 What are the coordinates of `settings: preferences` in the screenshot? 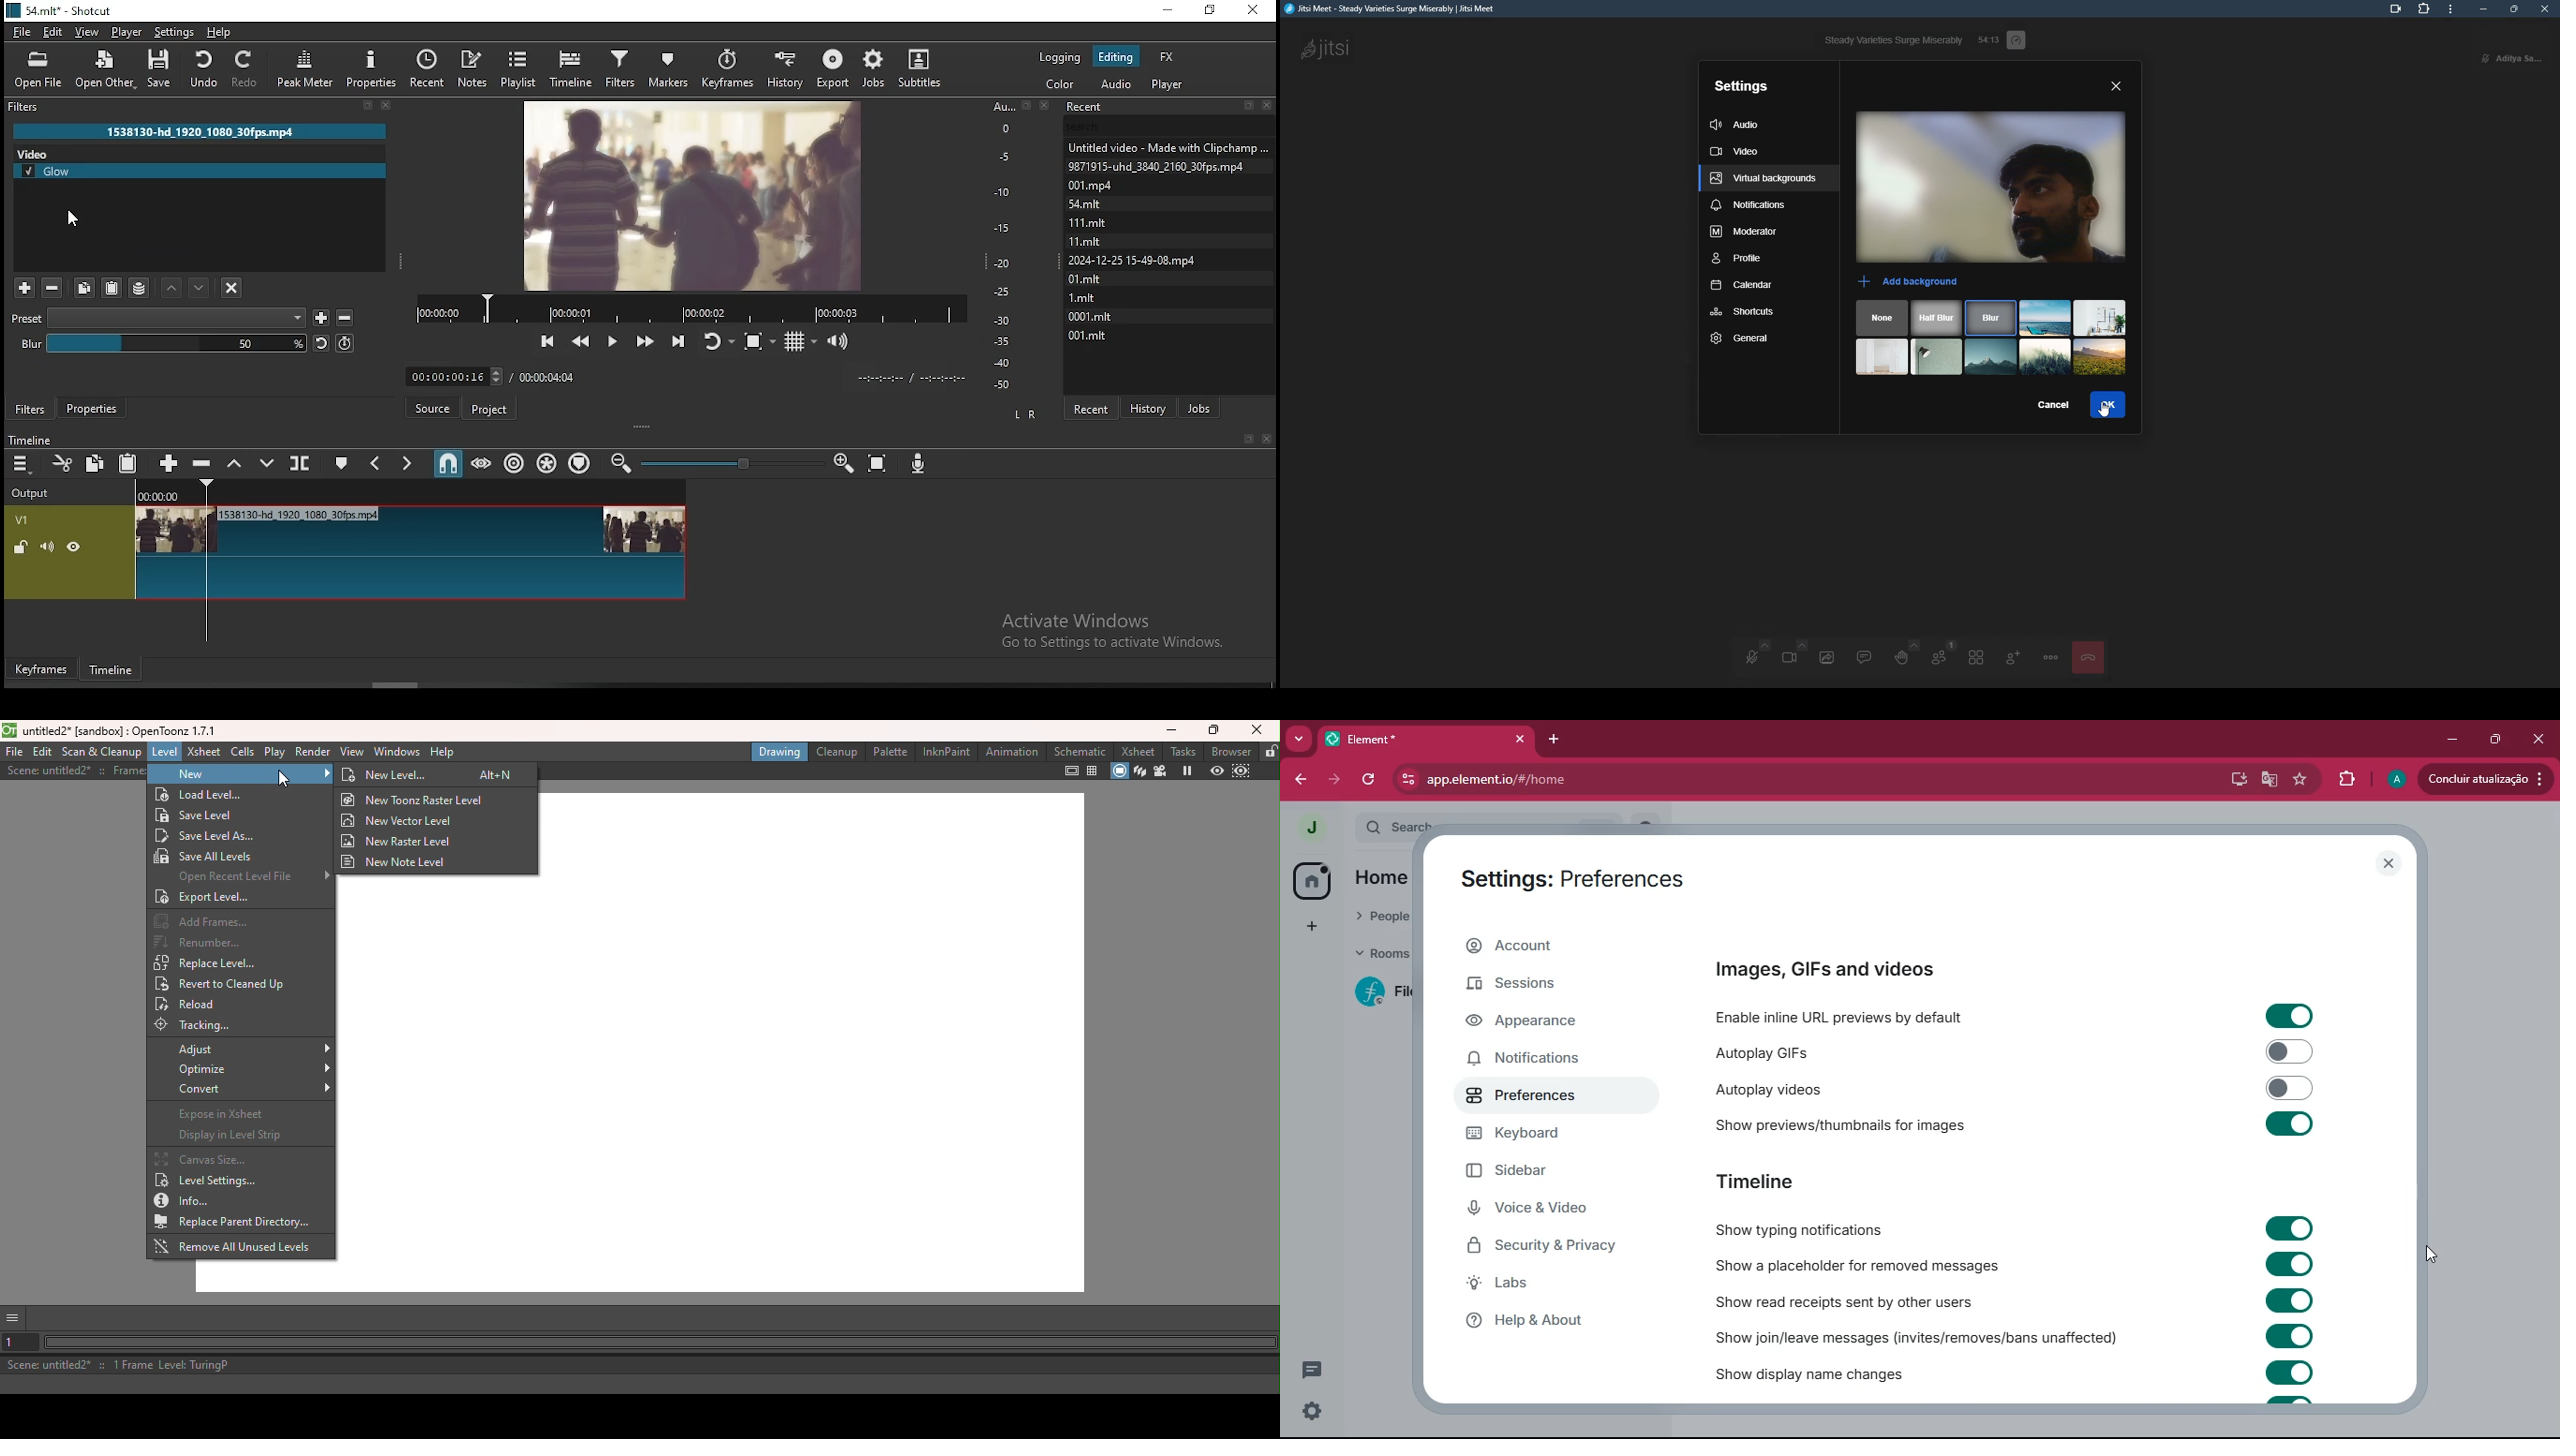 It's located at (1570, 880).